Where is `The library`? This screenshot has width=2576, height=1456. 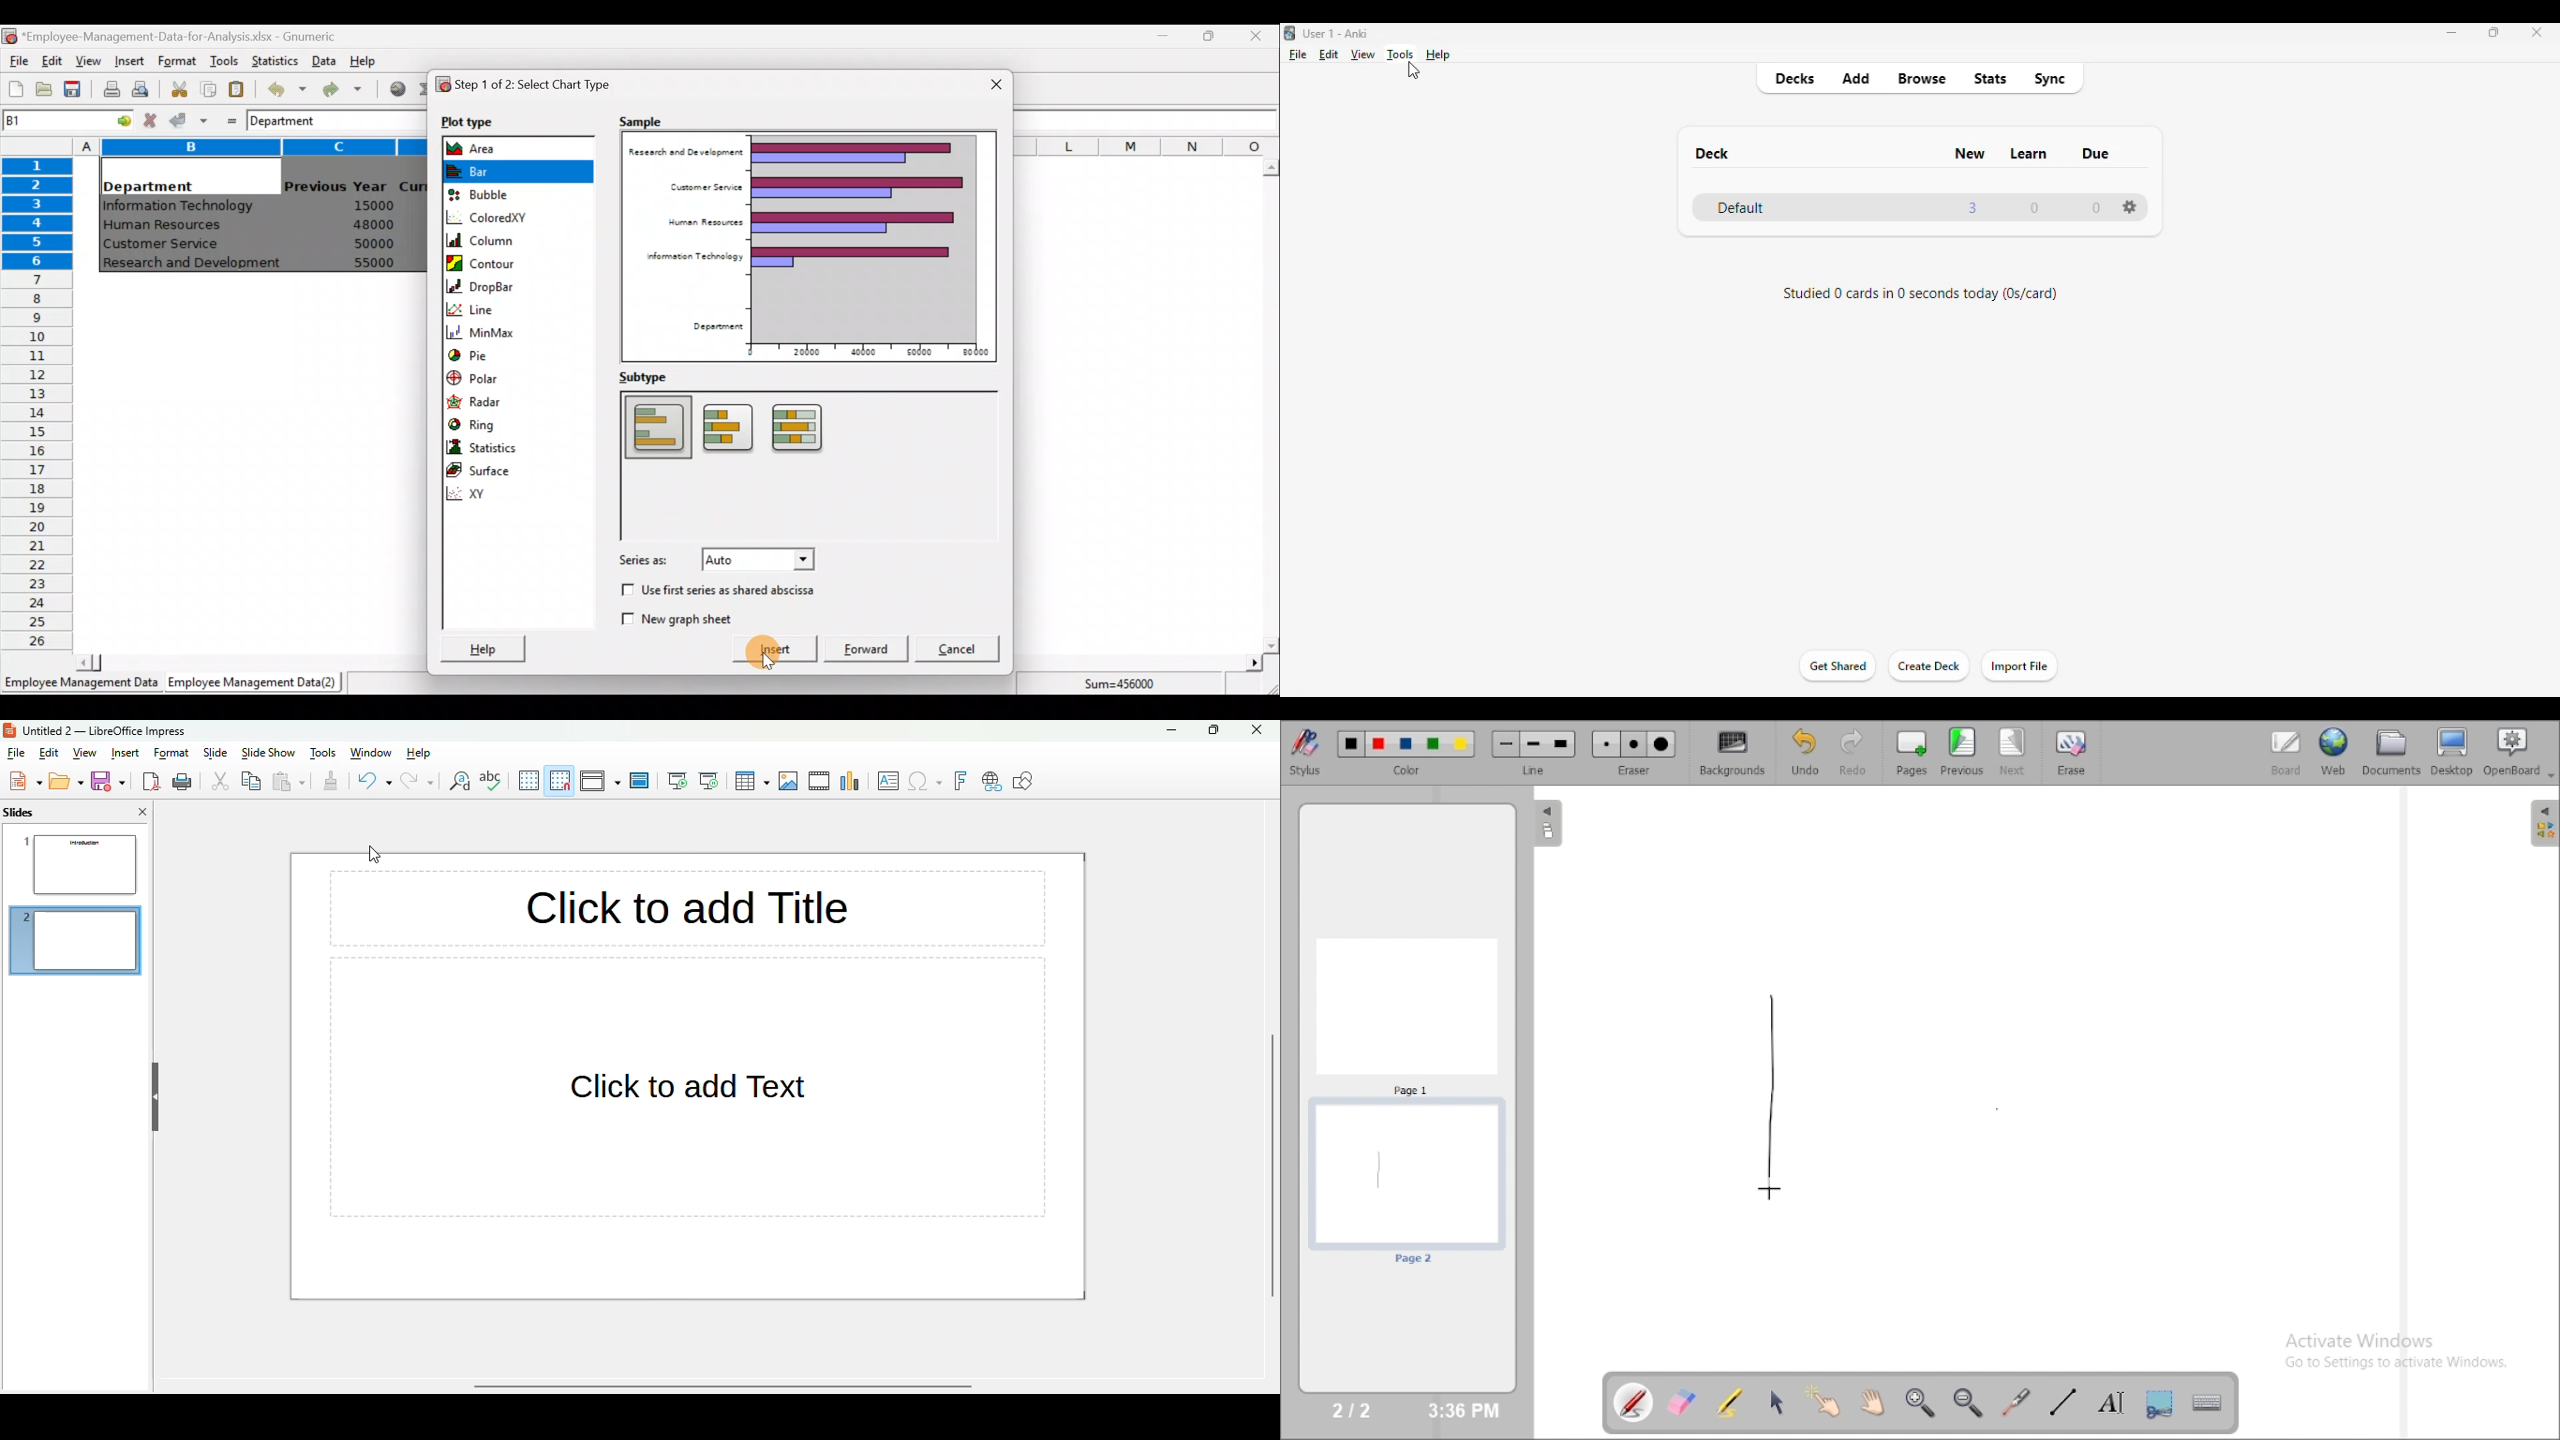 The library is located at coordinates (2544, 822).